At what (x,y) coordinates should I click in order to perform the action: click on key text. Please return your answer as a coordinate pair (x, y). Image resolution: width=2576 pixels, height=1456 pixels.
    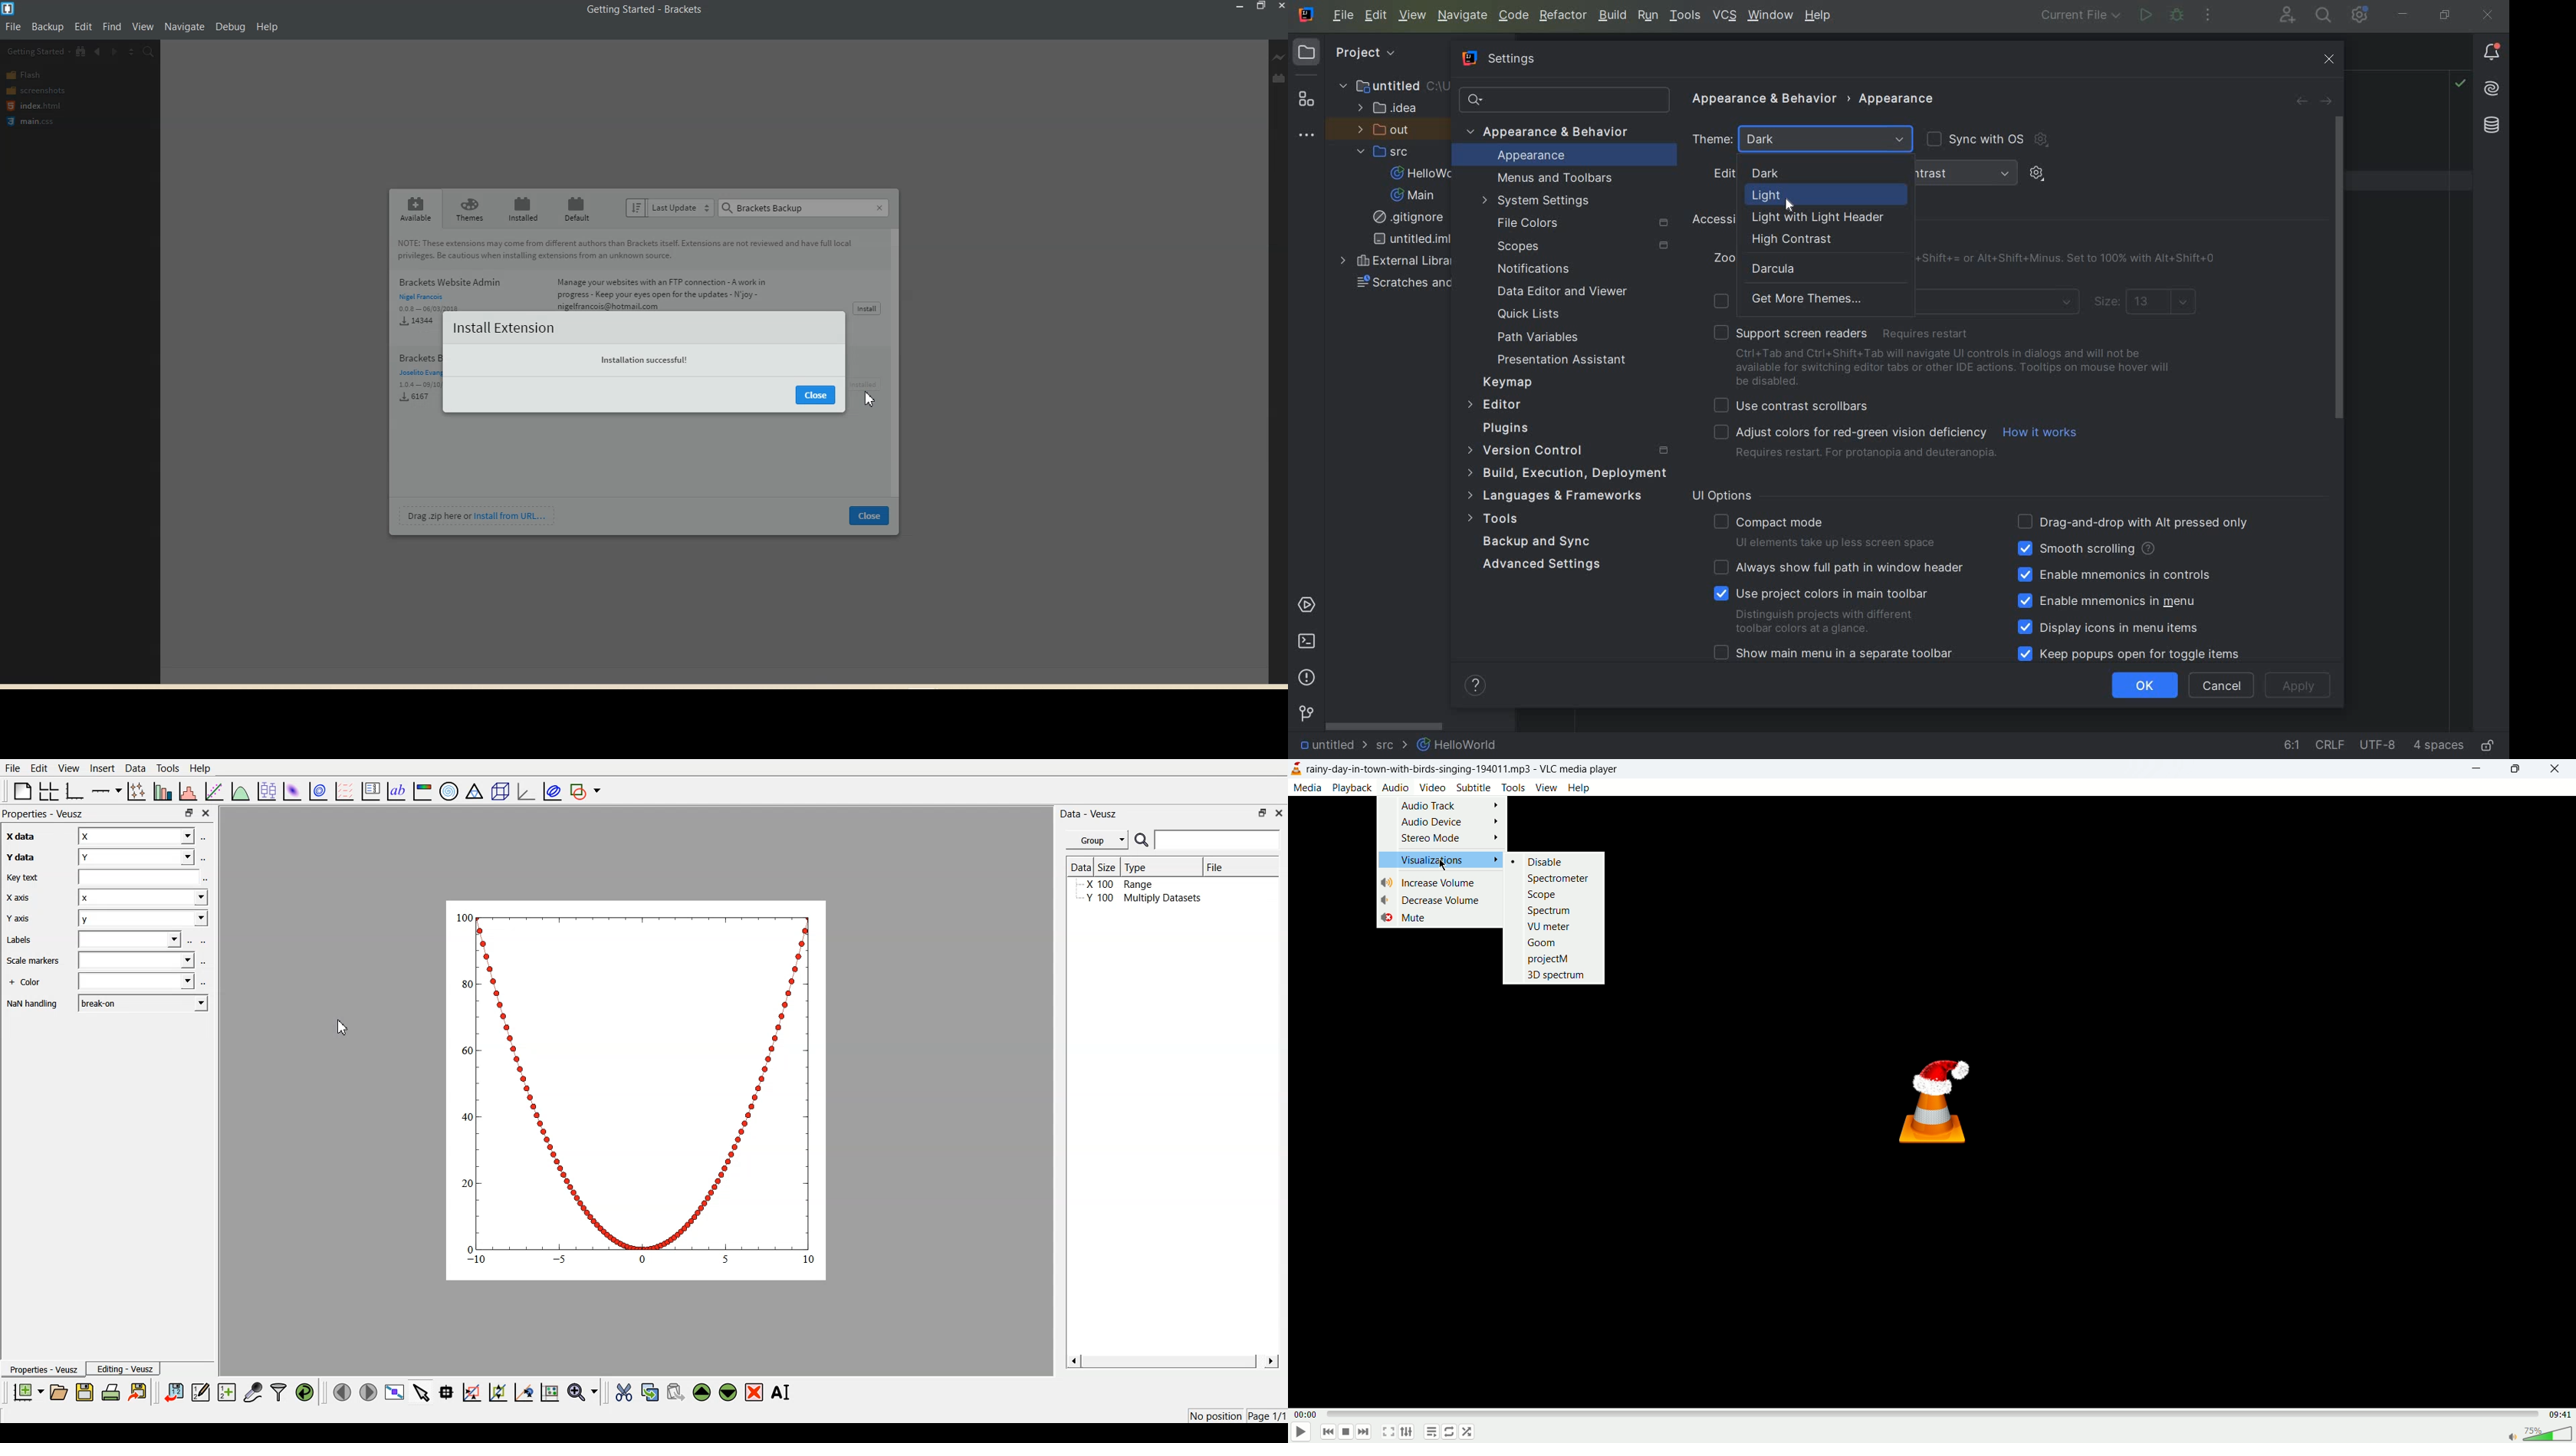
    Looking at the image, I should click on (25, 878).